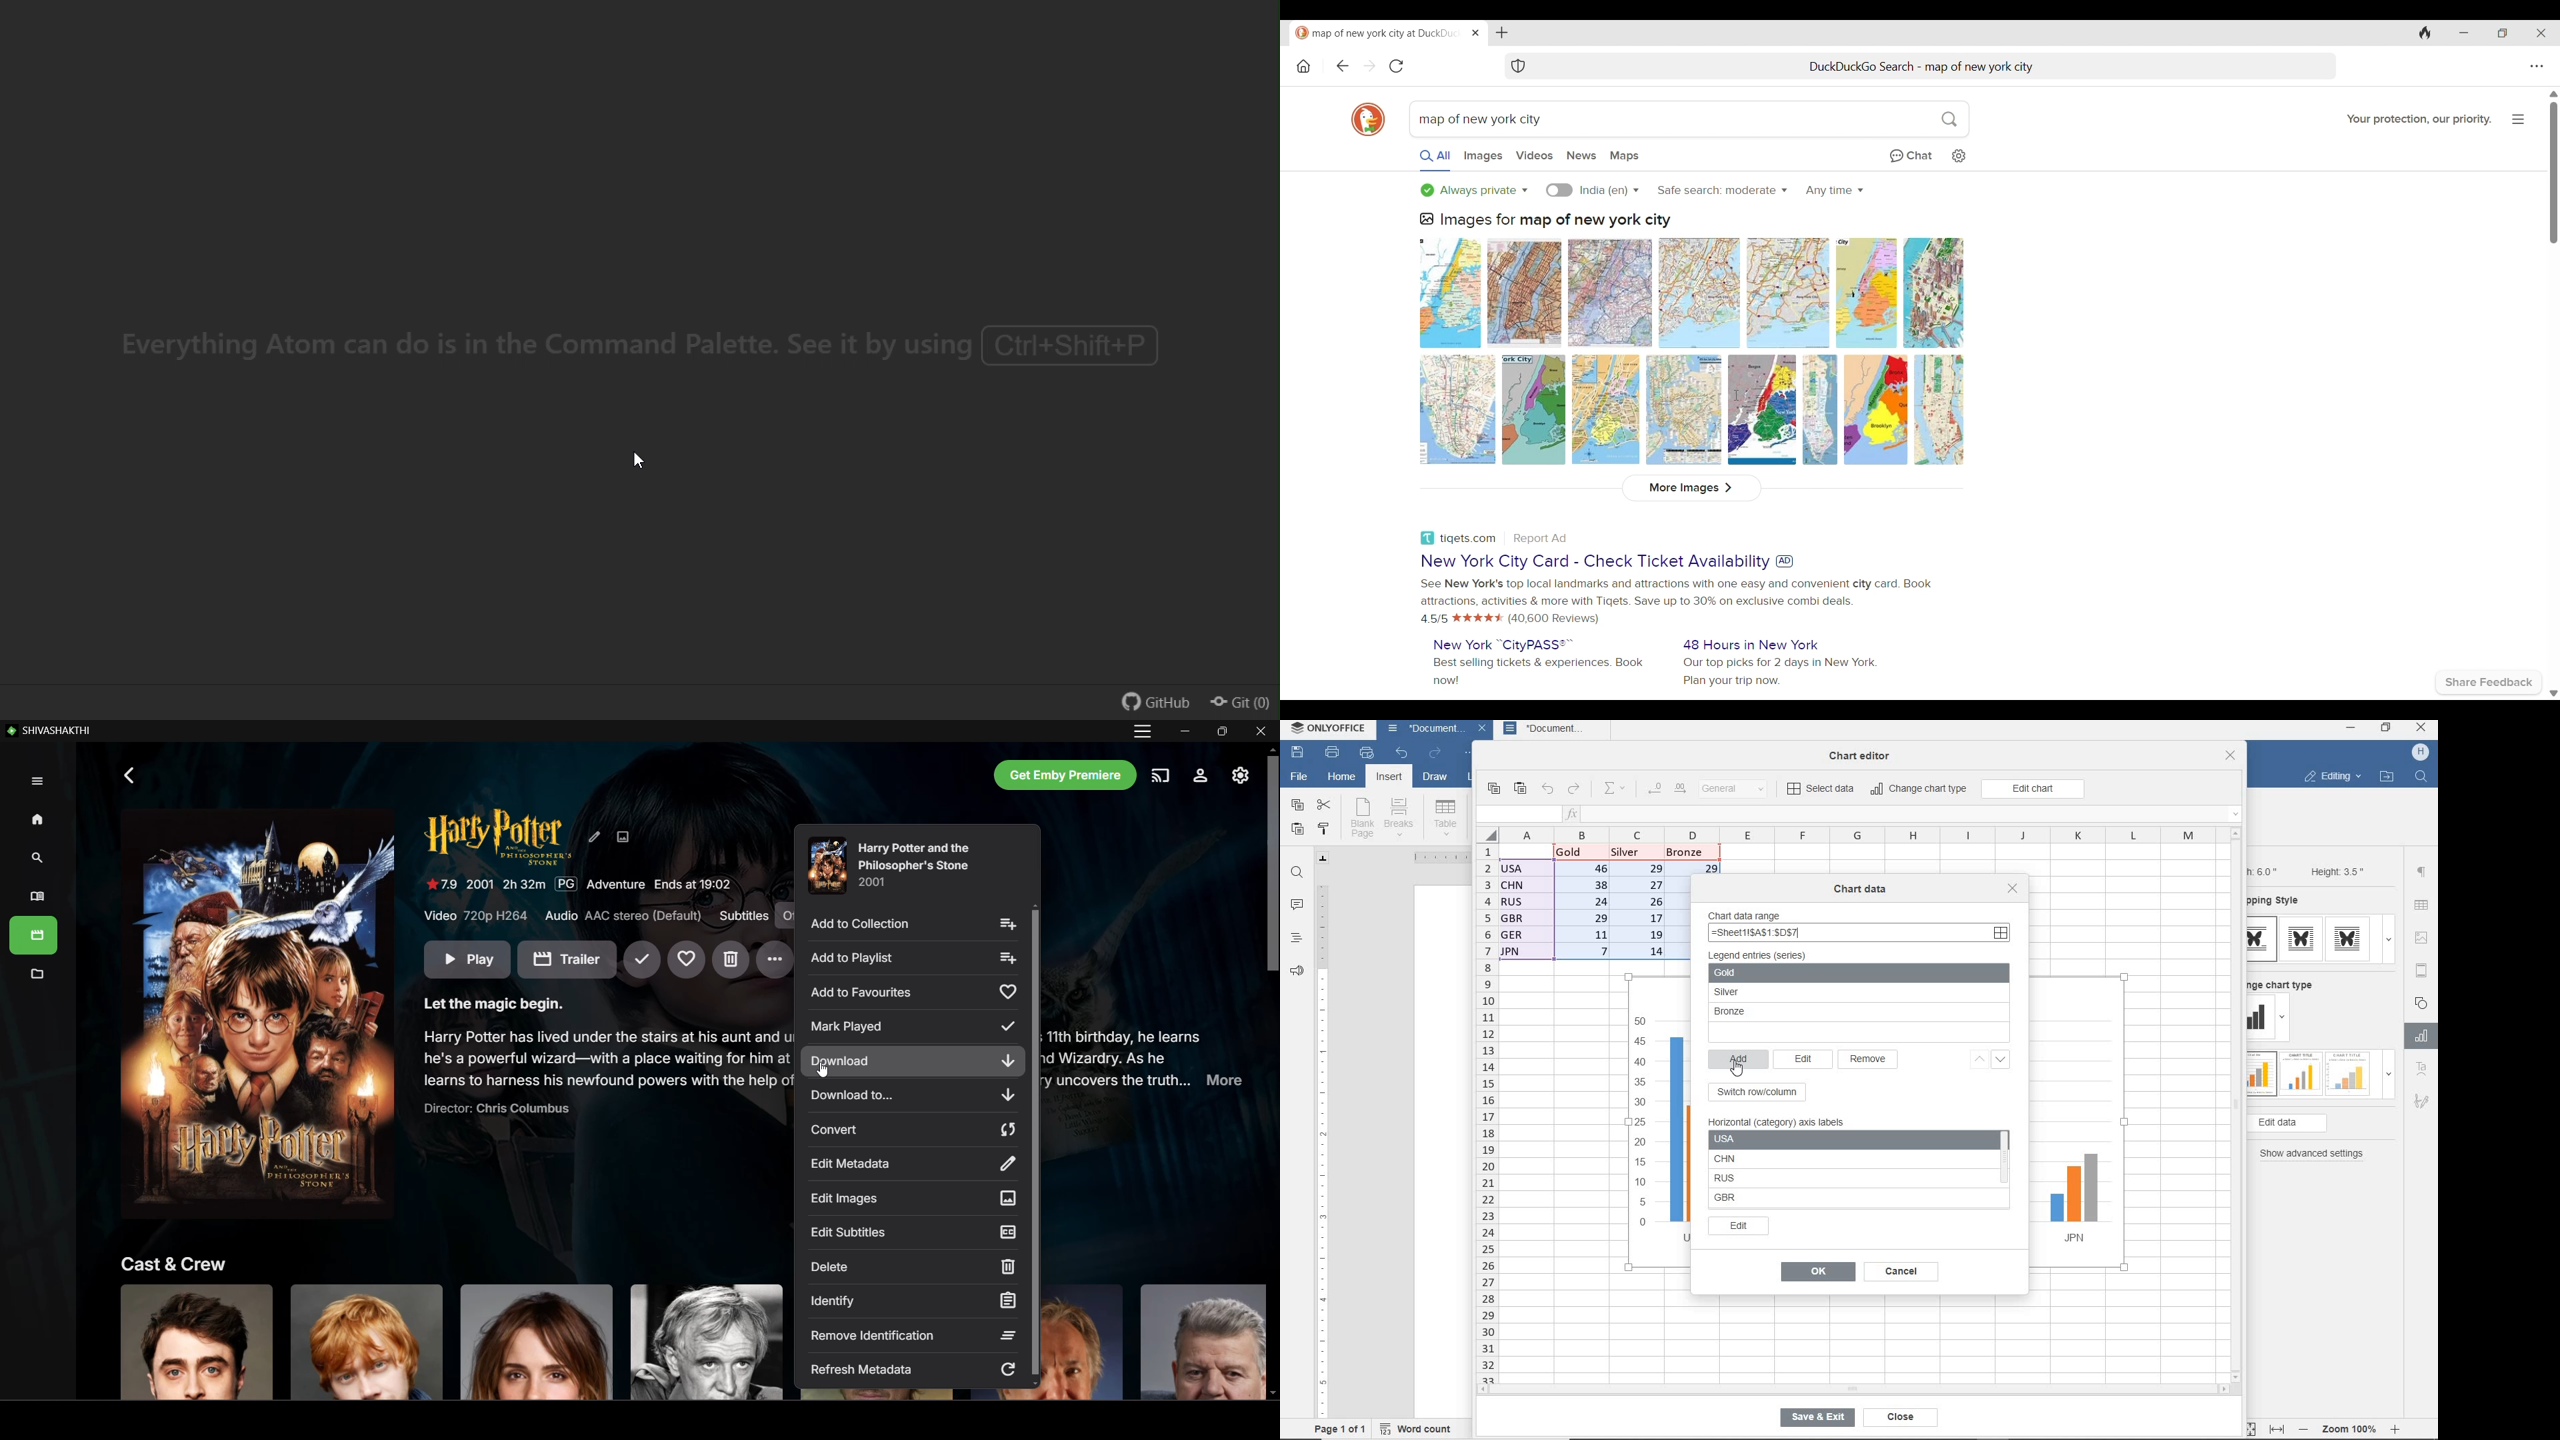 The width and height of the screenshot is (2576, 1456). Describe the element at coordinates (1977, 1061) in the screenshot. I see `up ` at that location.